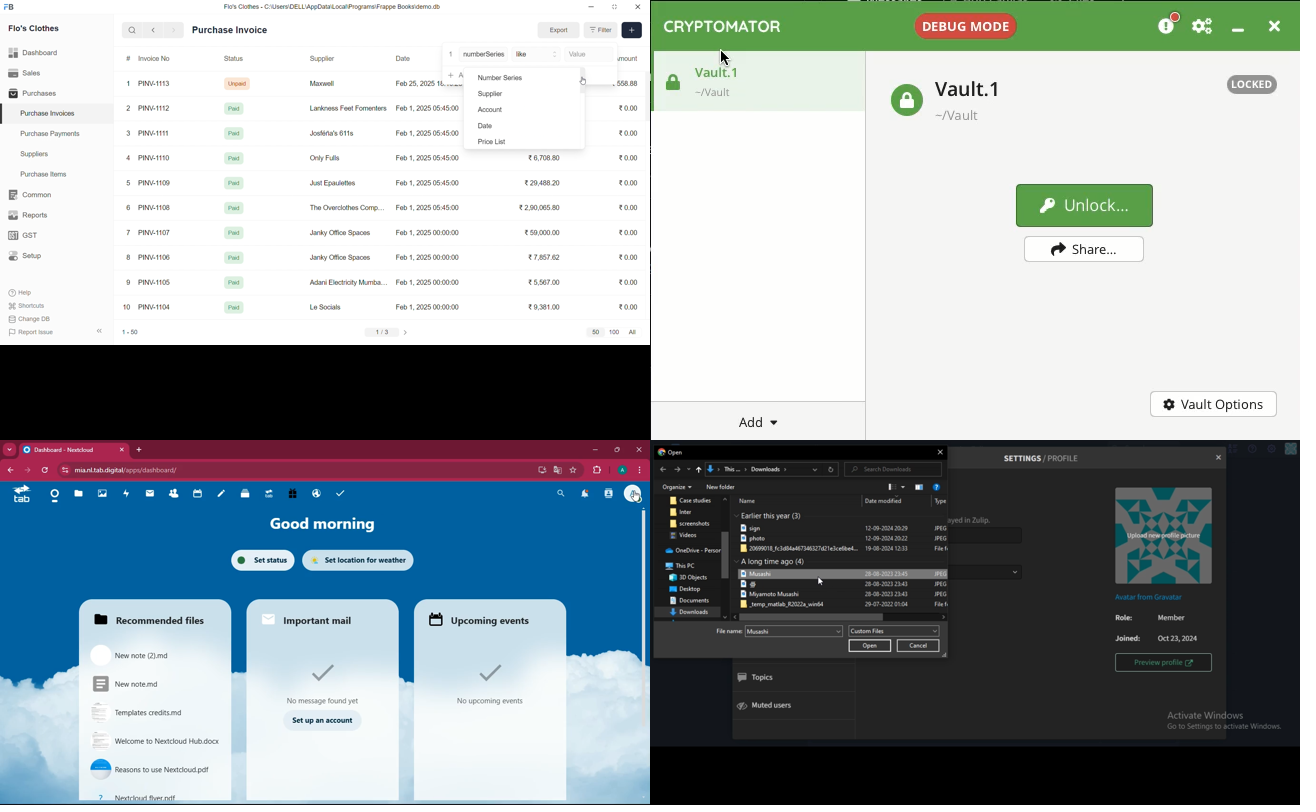 The image size is (1316, 812). What do you see at coordinates (500, 127) in the screenshot?
I see `Date` at bounding box center [500, 127].